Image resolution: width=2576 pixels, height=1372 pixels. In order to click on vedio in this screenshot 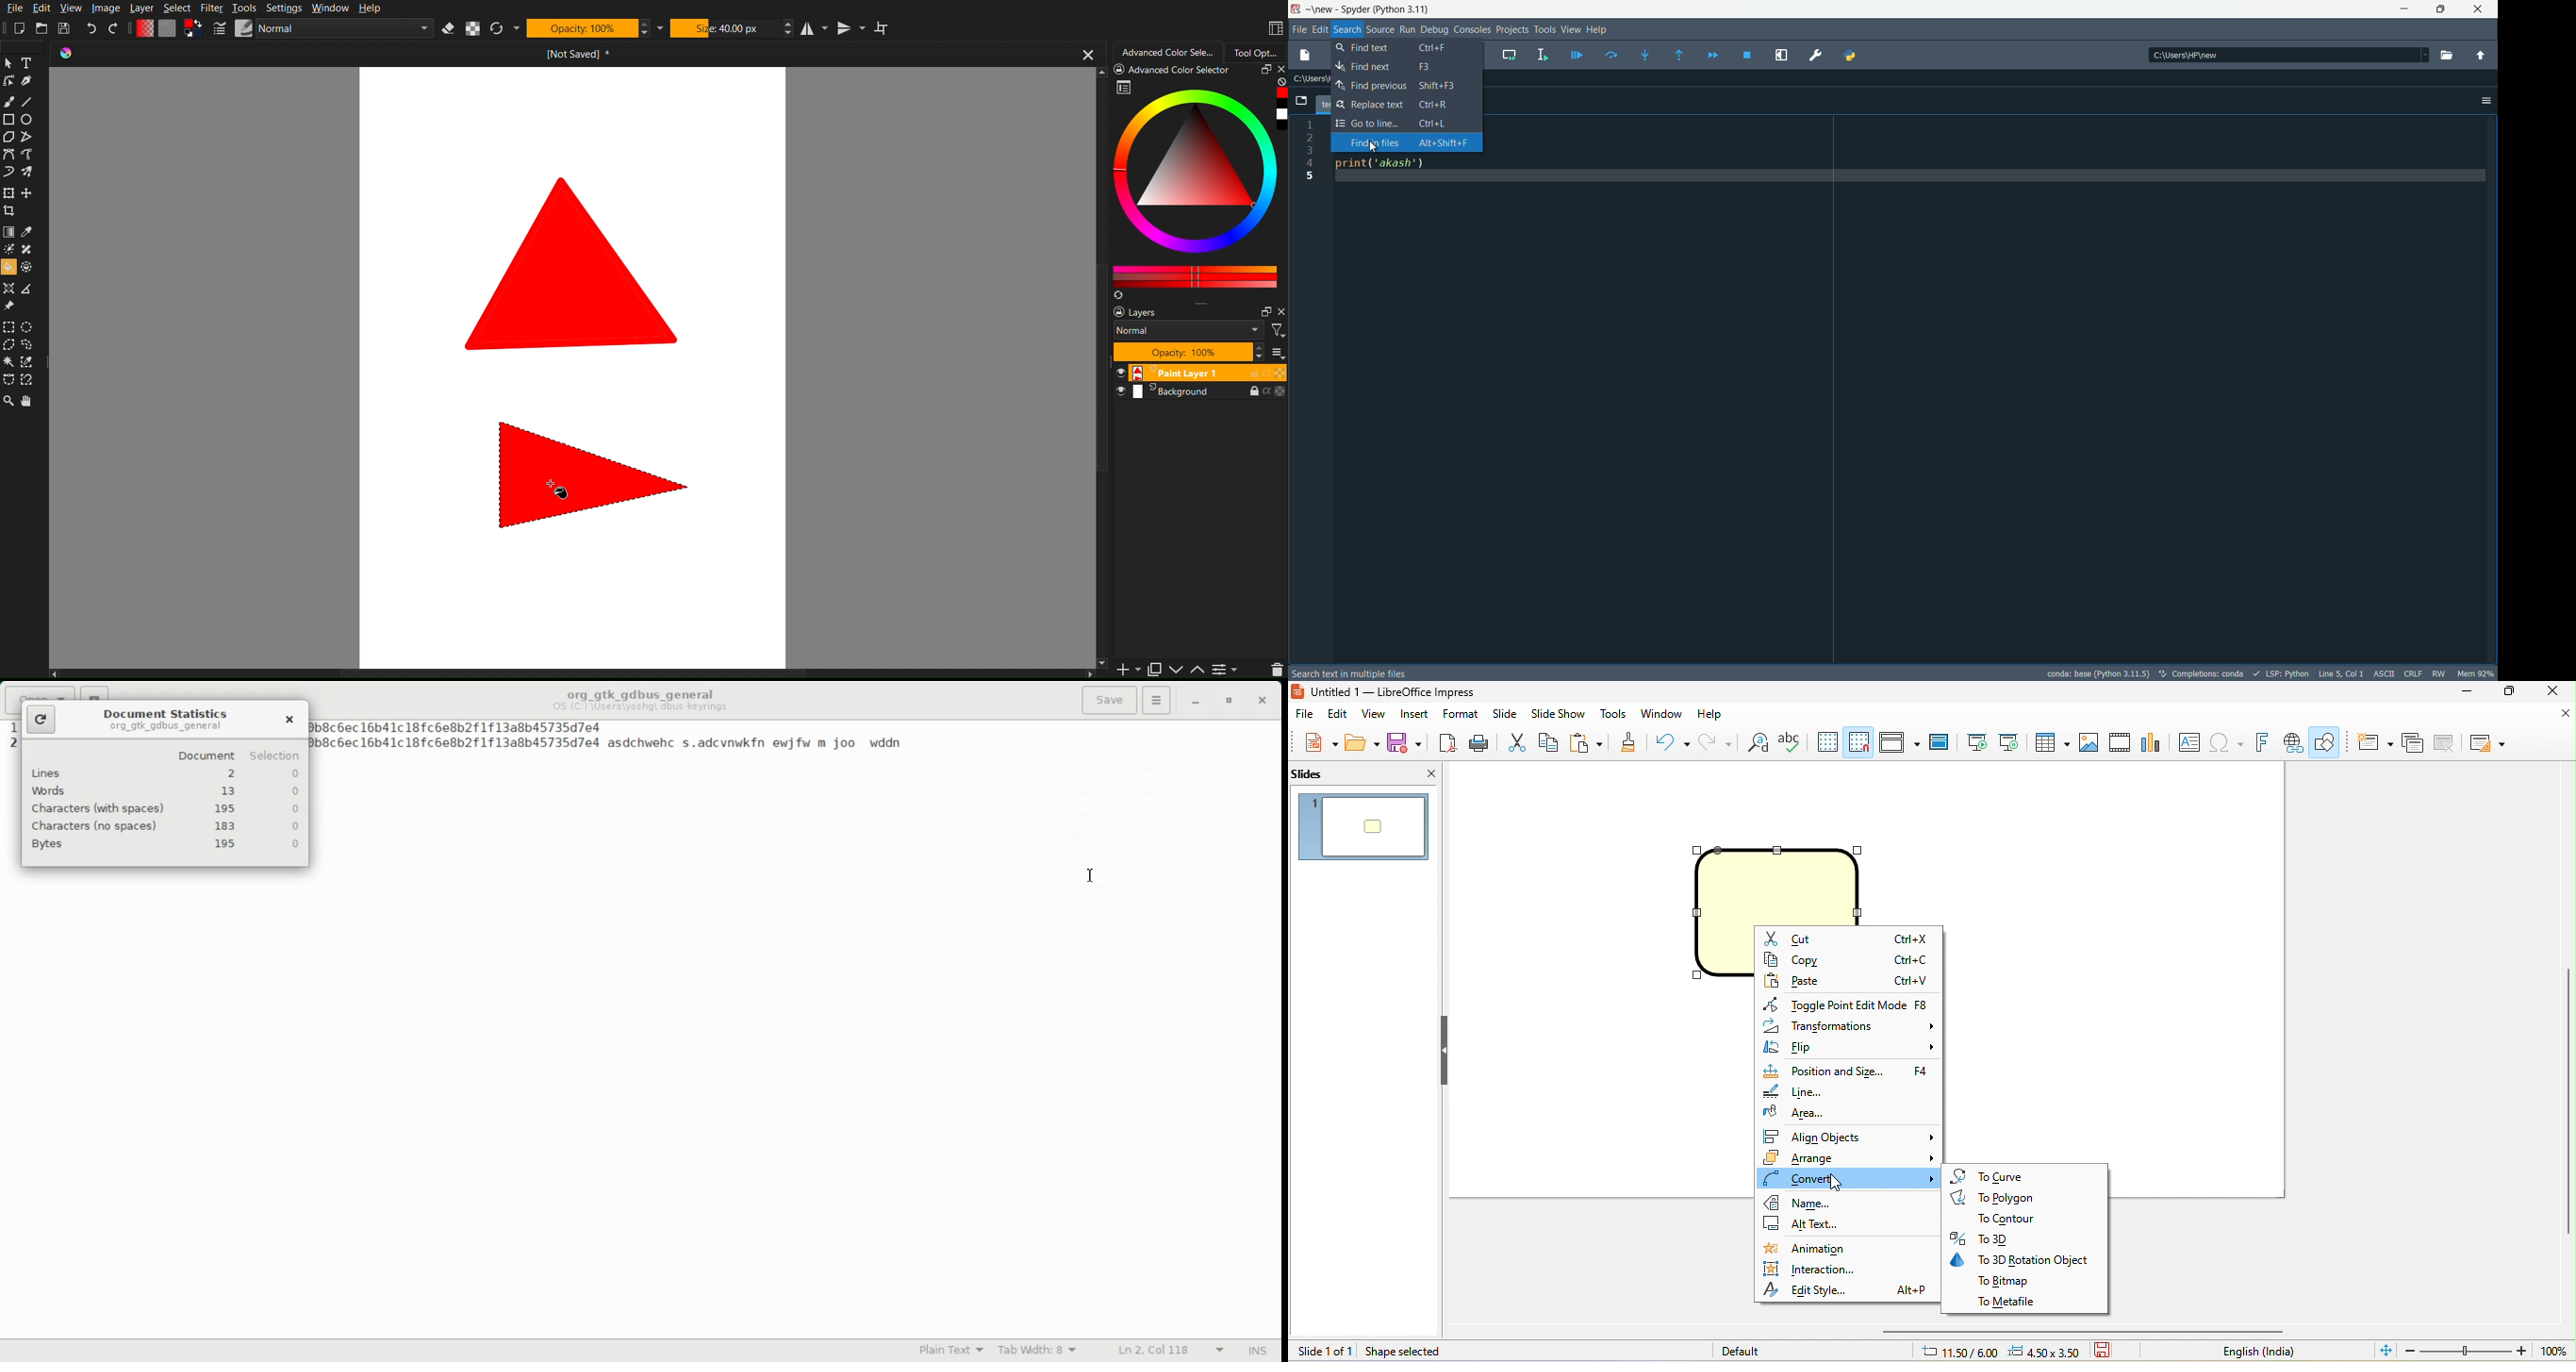, I will do `click(2123, 742)`.